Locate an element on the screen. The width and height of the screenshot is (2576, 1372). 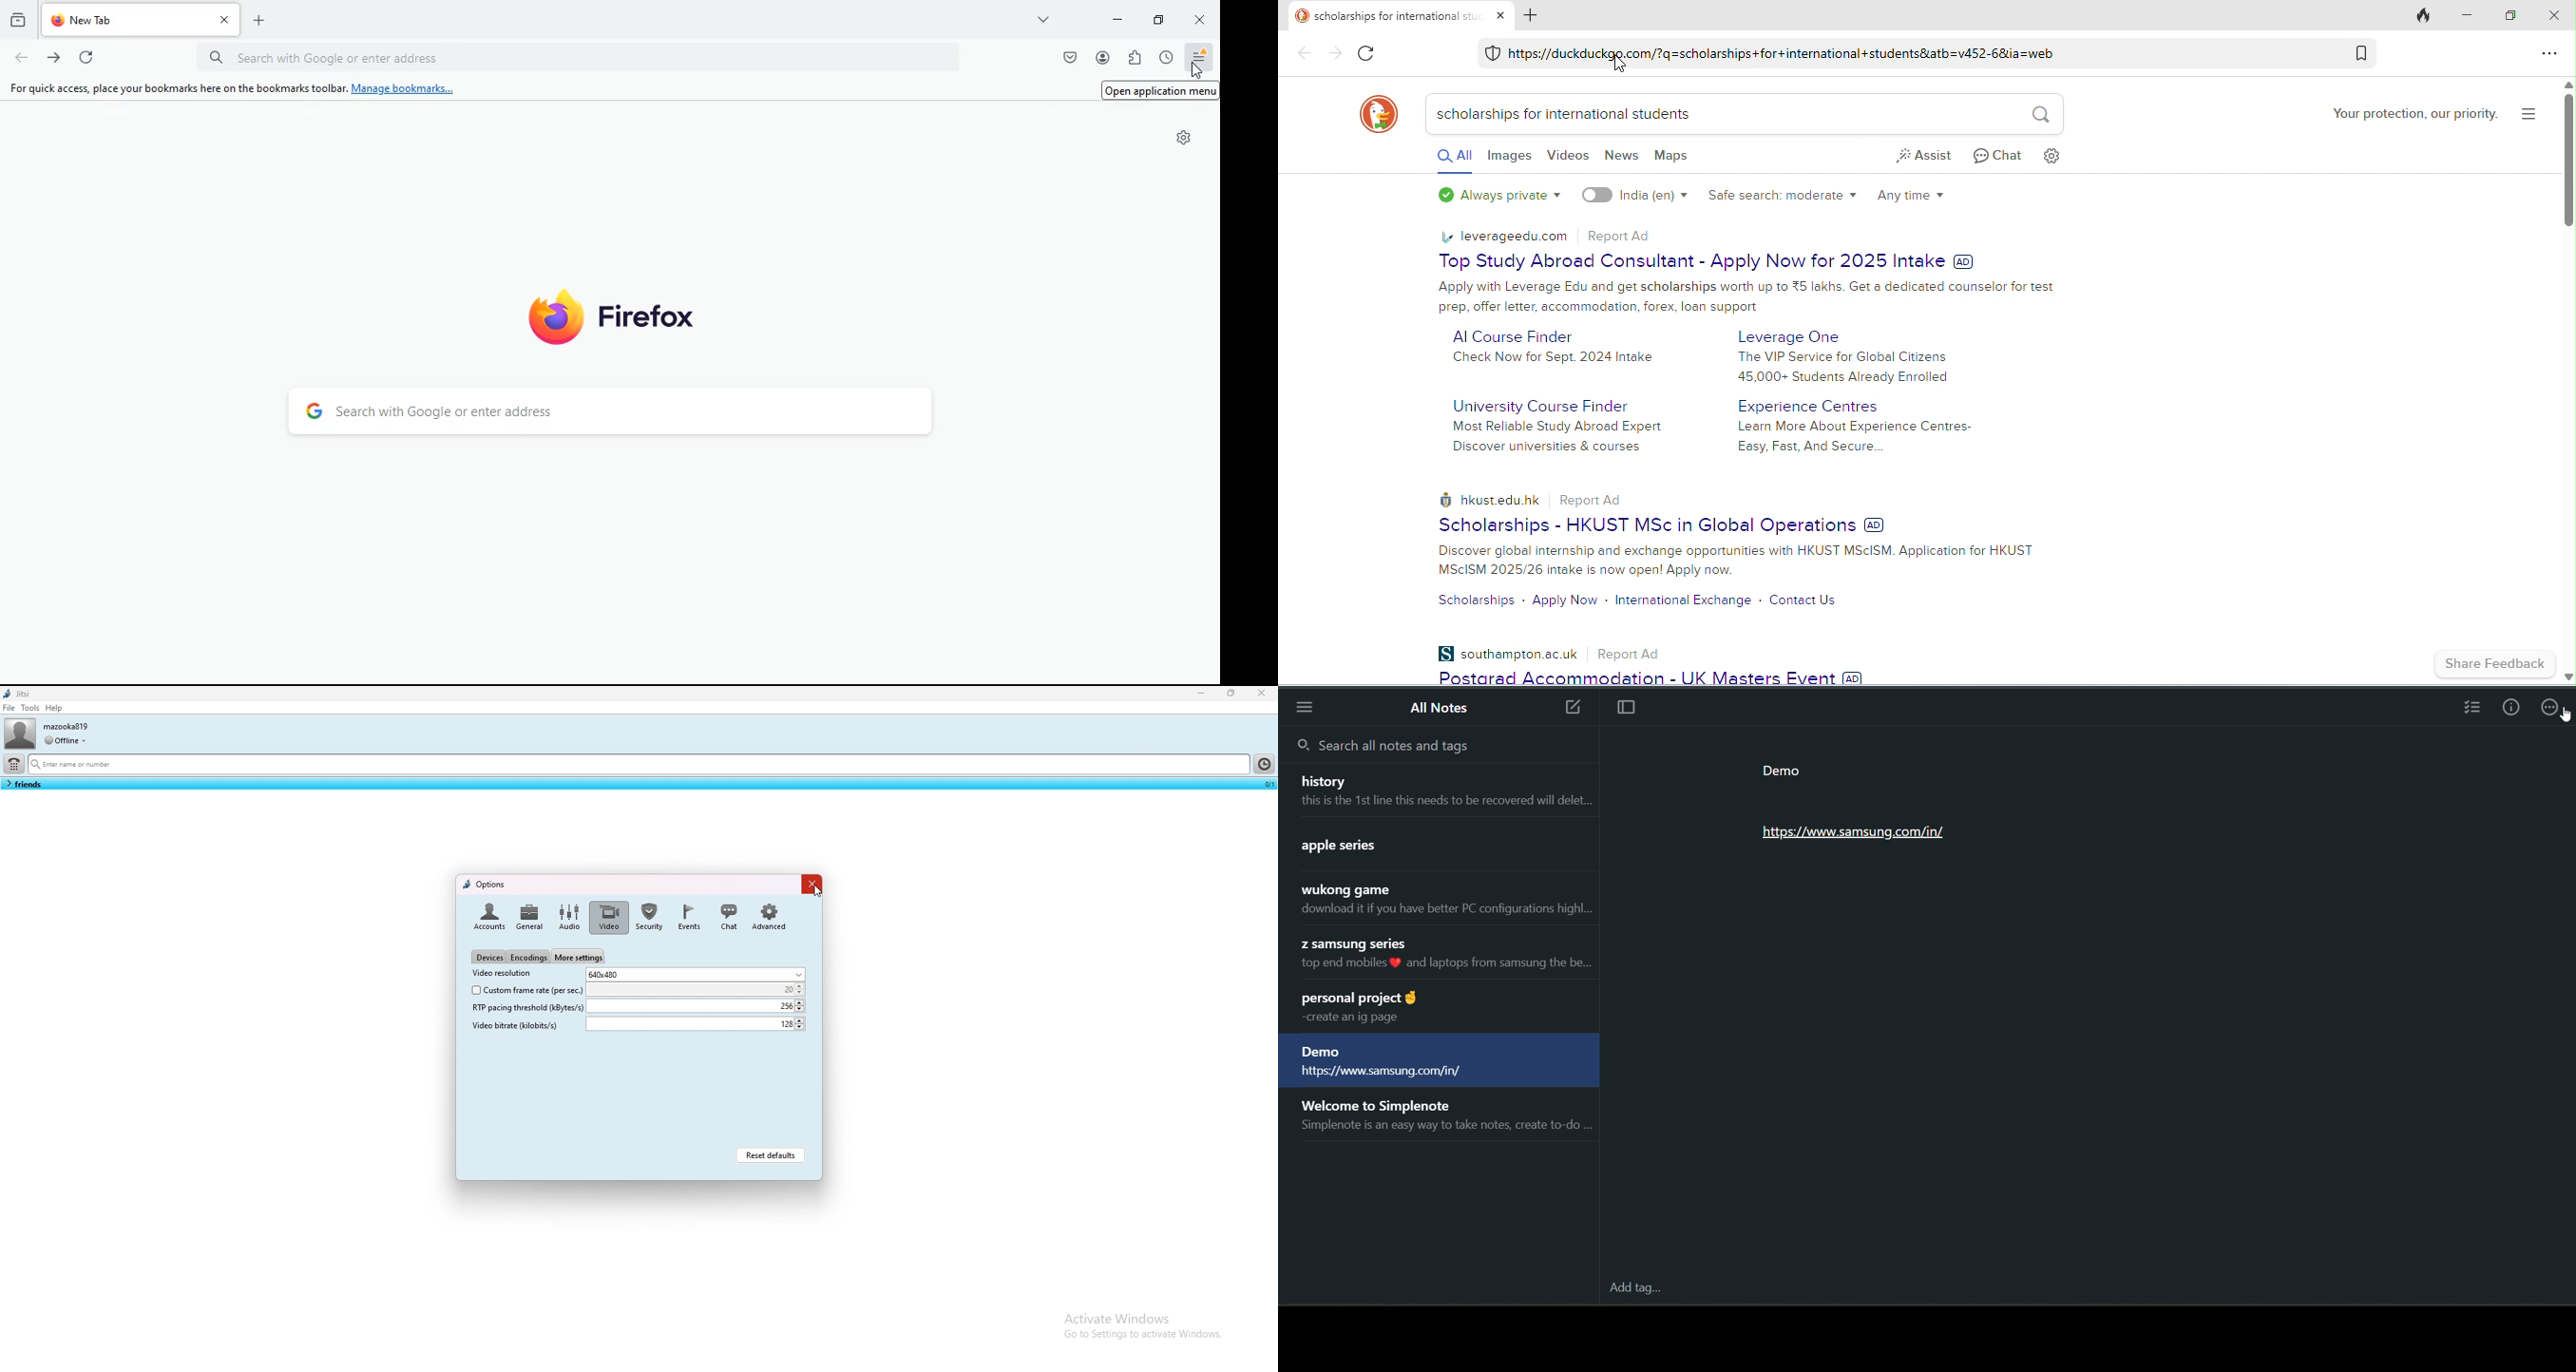
128 is located at coordinates (696, 1024).